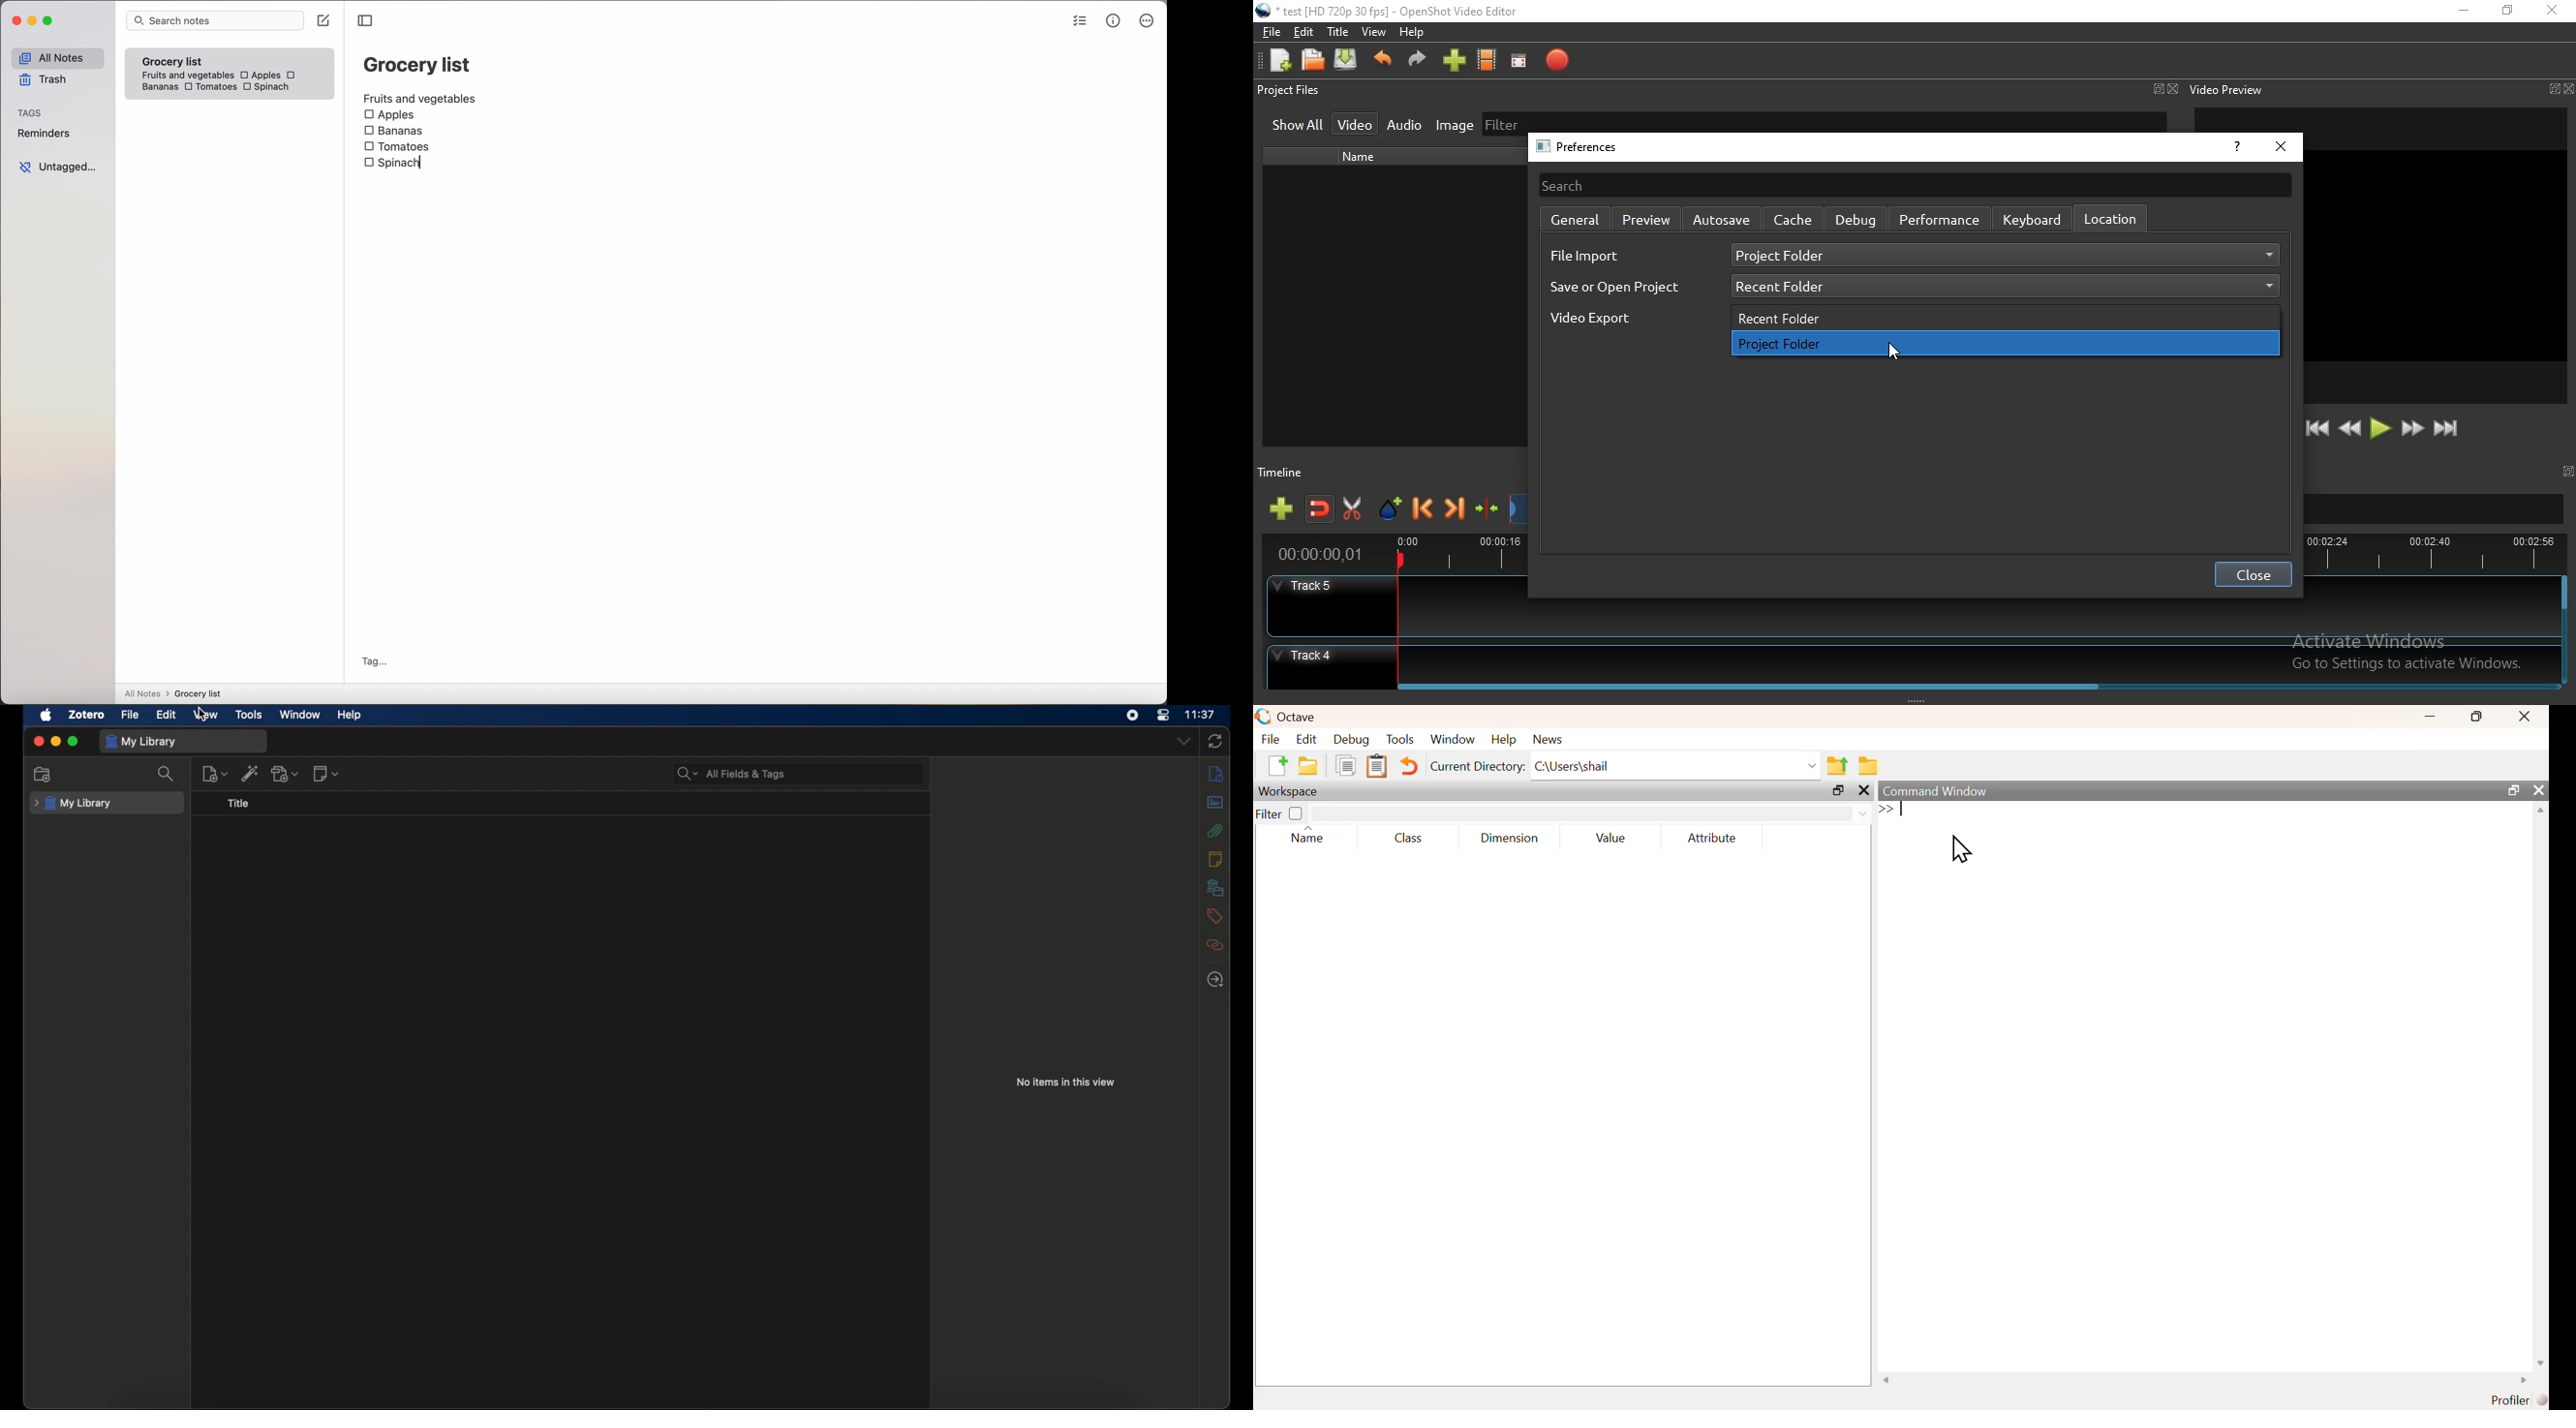 The width and height of the screenshot is (2576, 1428). Describe the element at coordinates (375, 661) in the screenshot. I see `tag` at that location.